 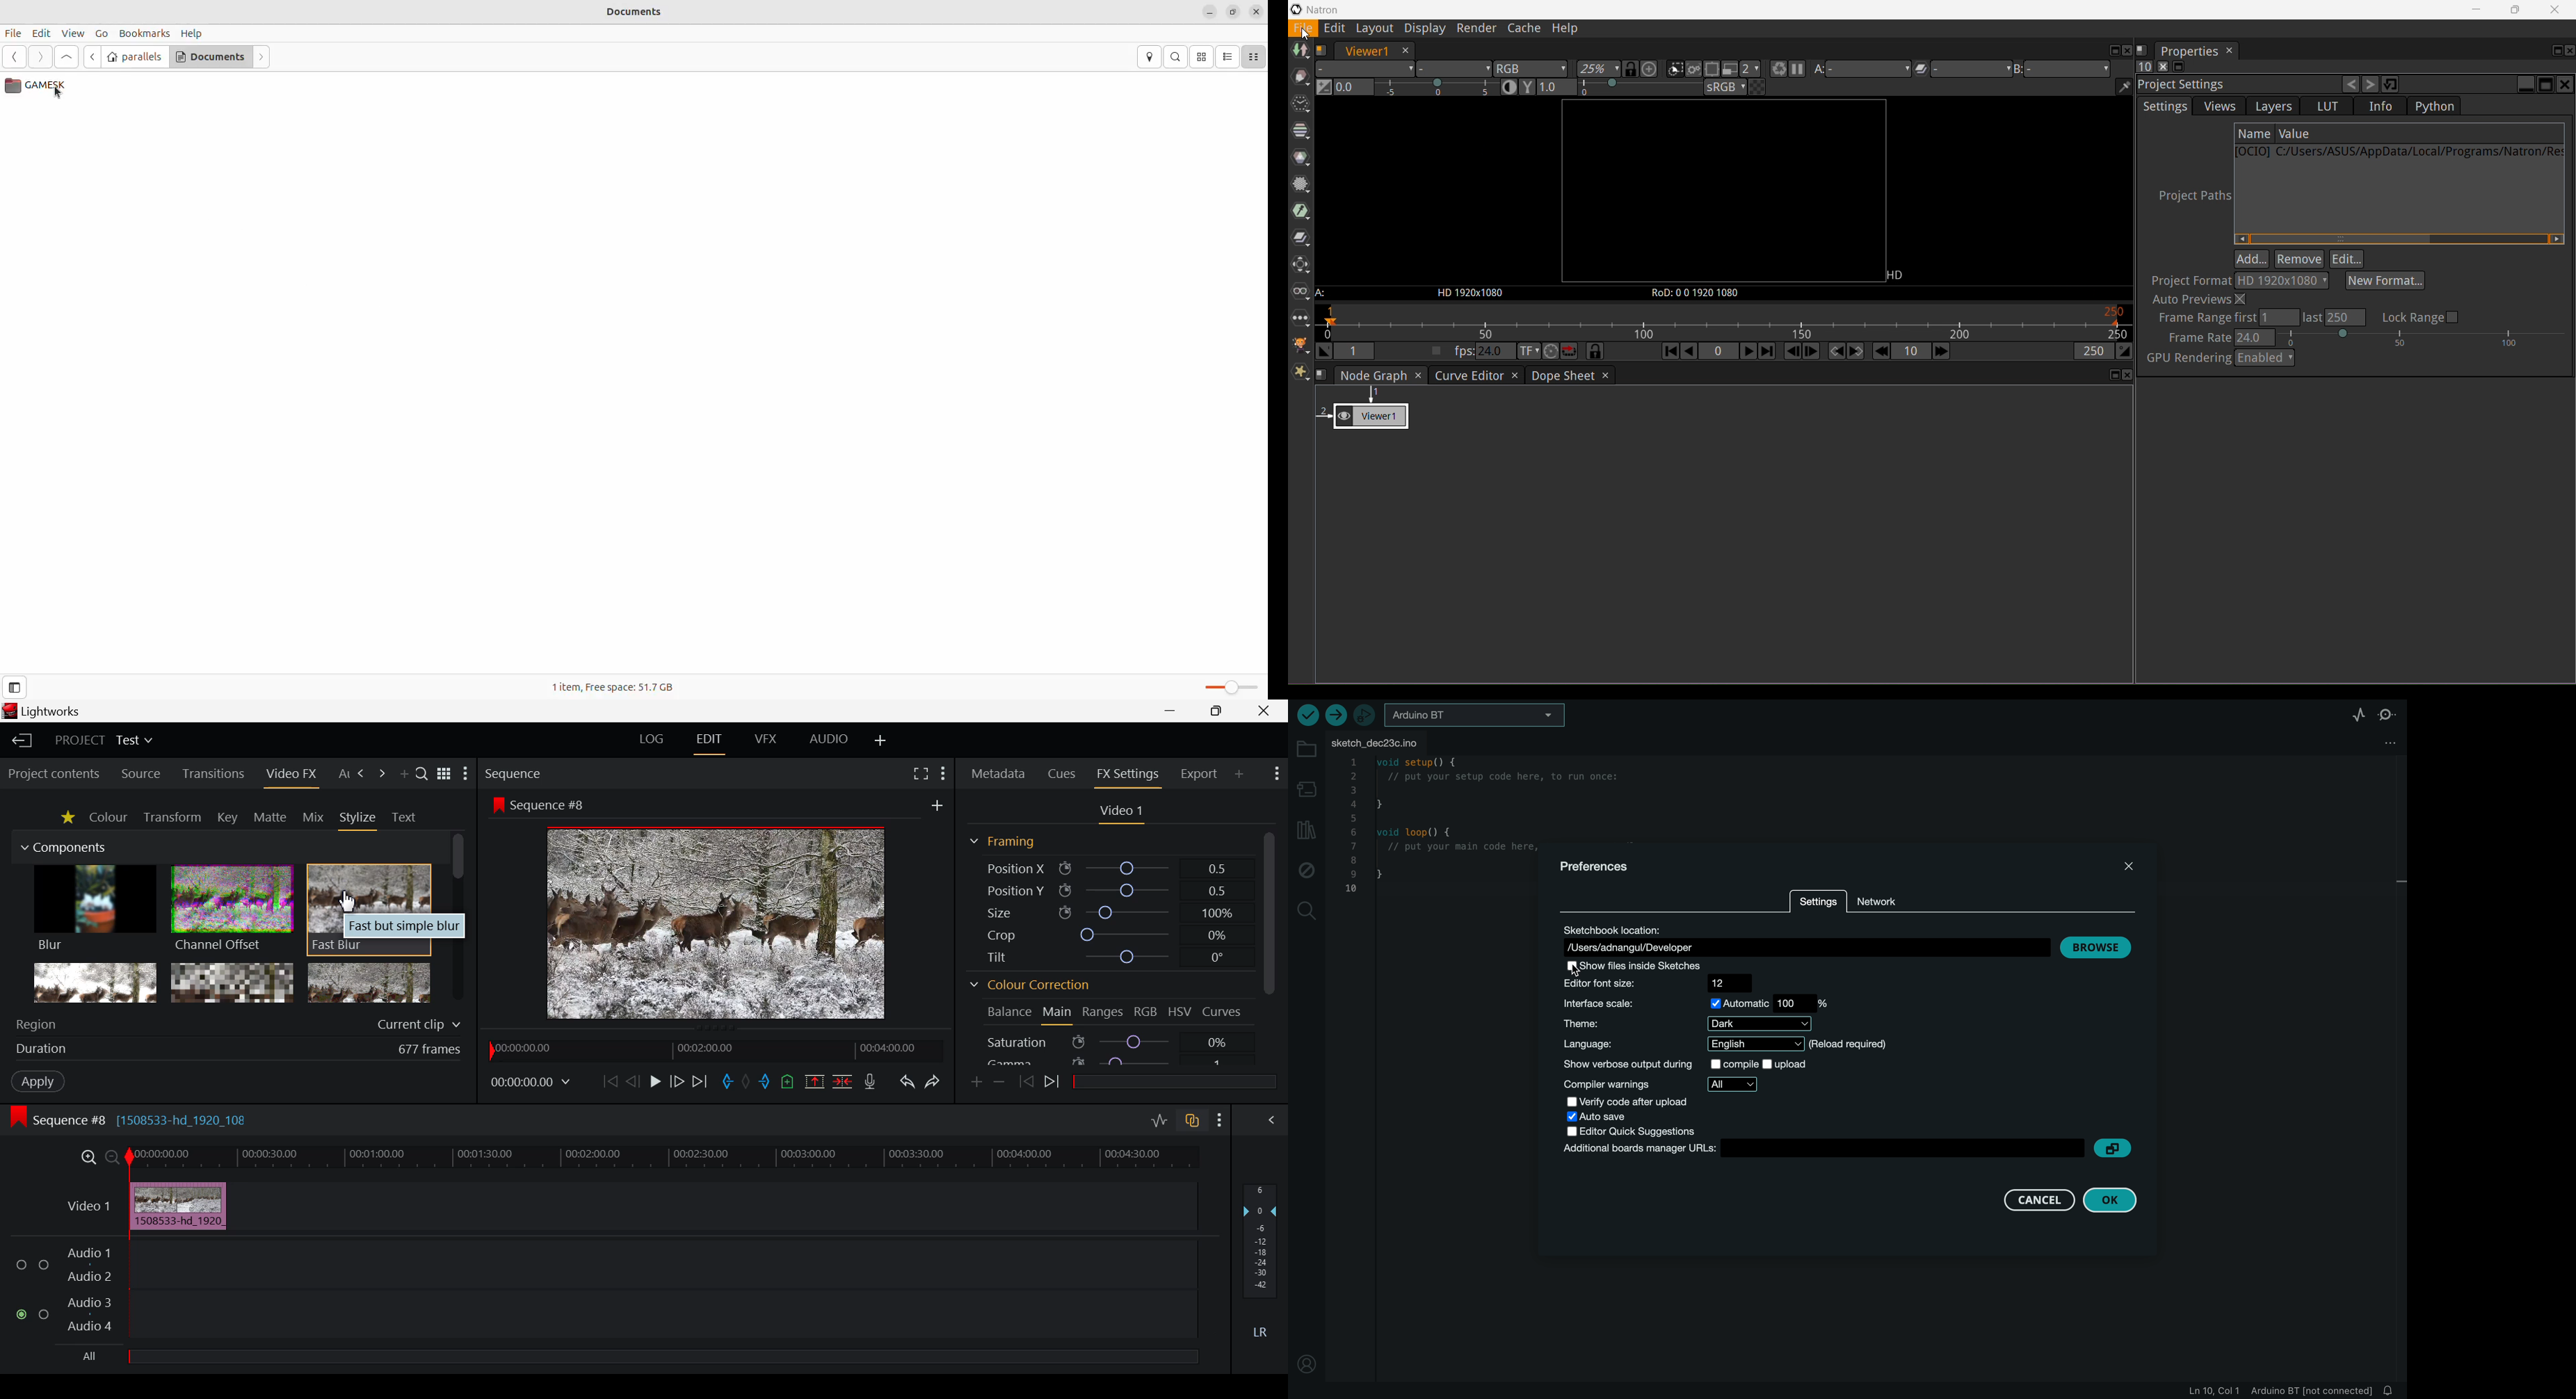 I want to click on Frame Time, so click(x=531, y=1081).